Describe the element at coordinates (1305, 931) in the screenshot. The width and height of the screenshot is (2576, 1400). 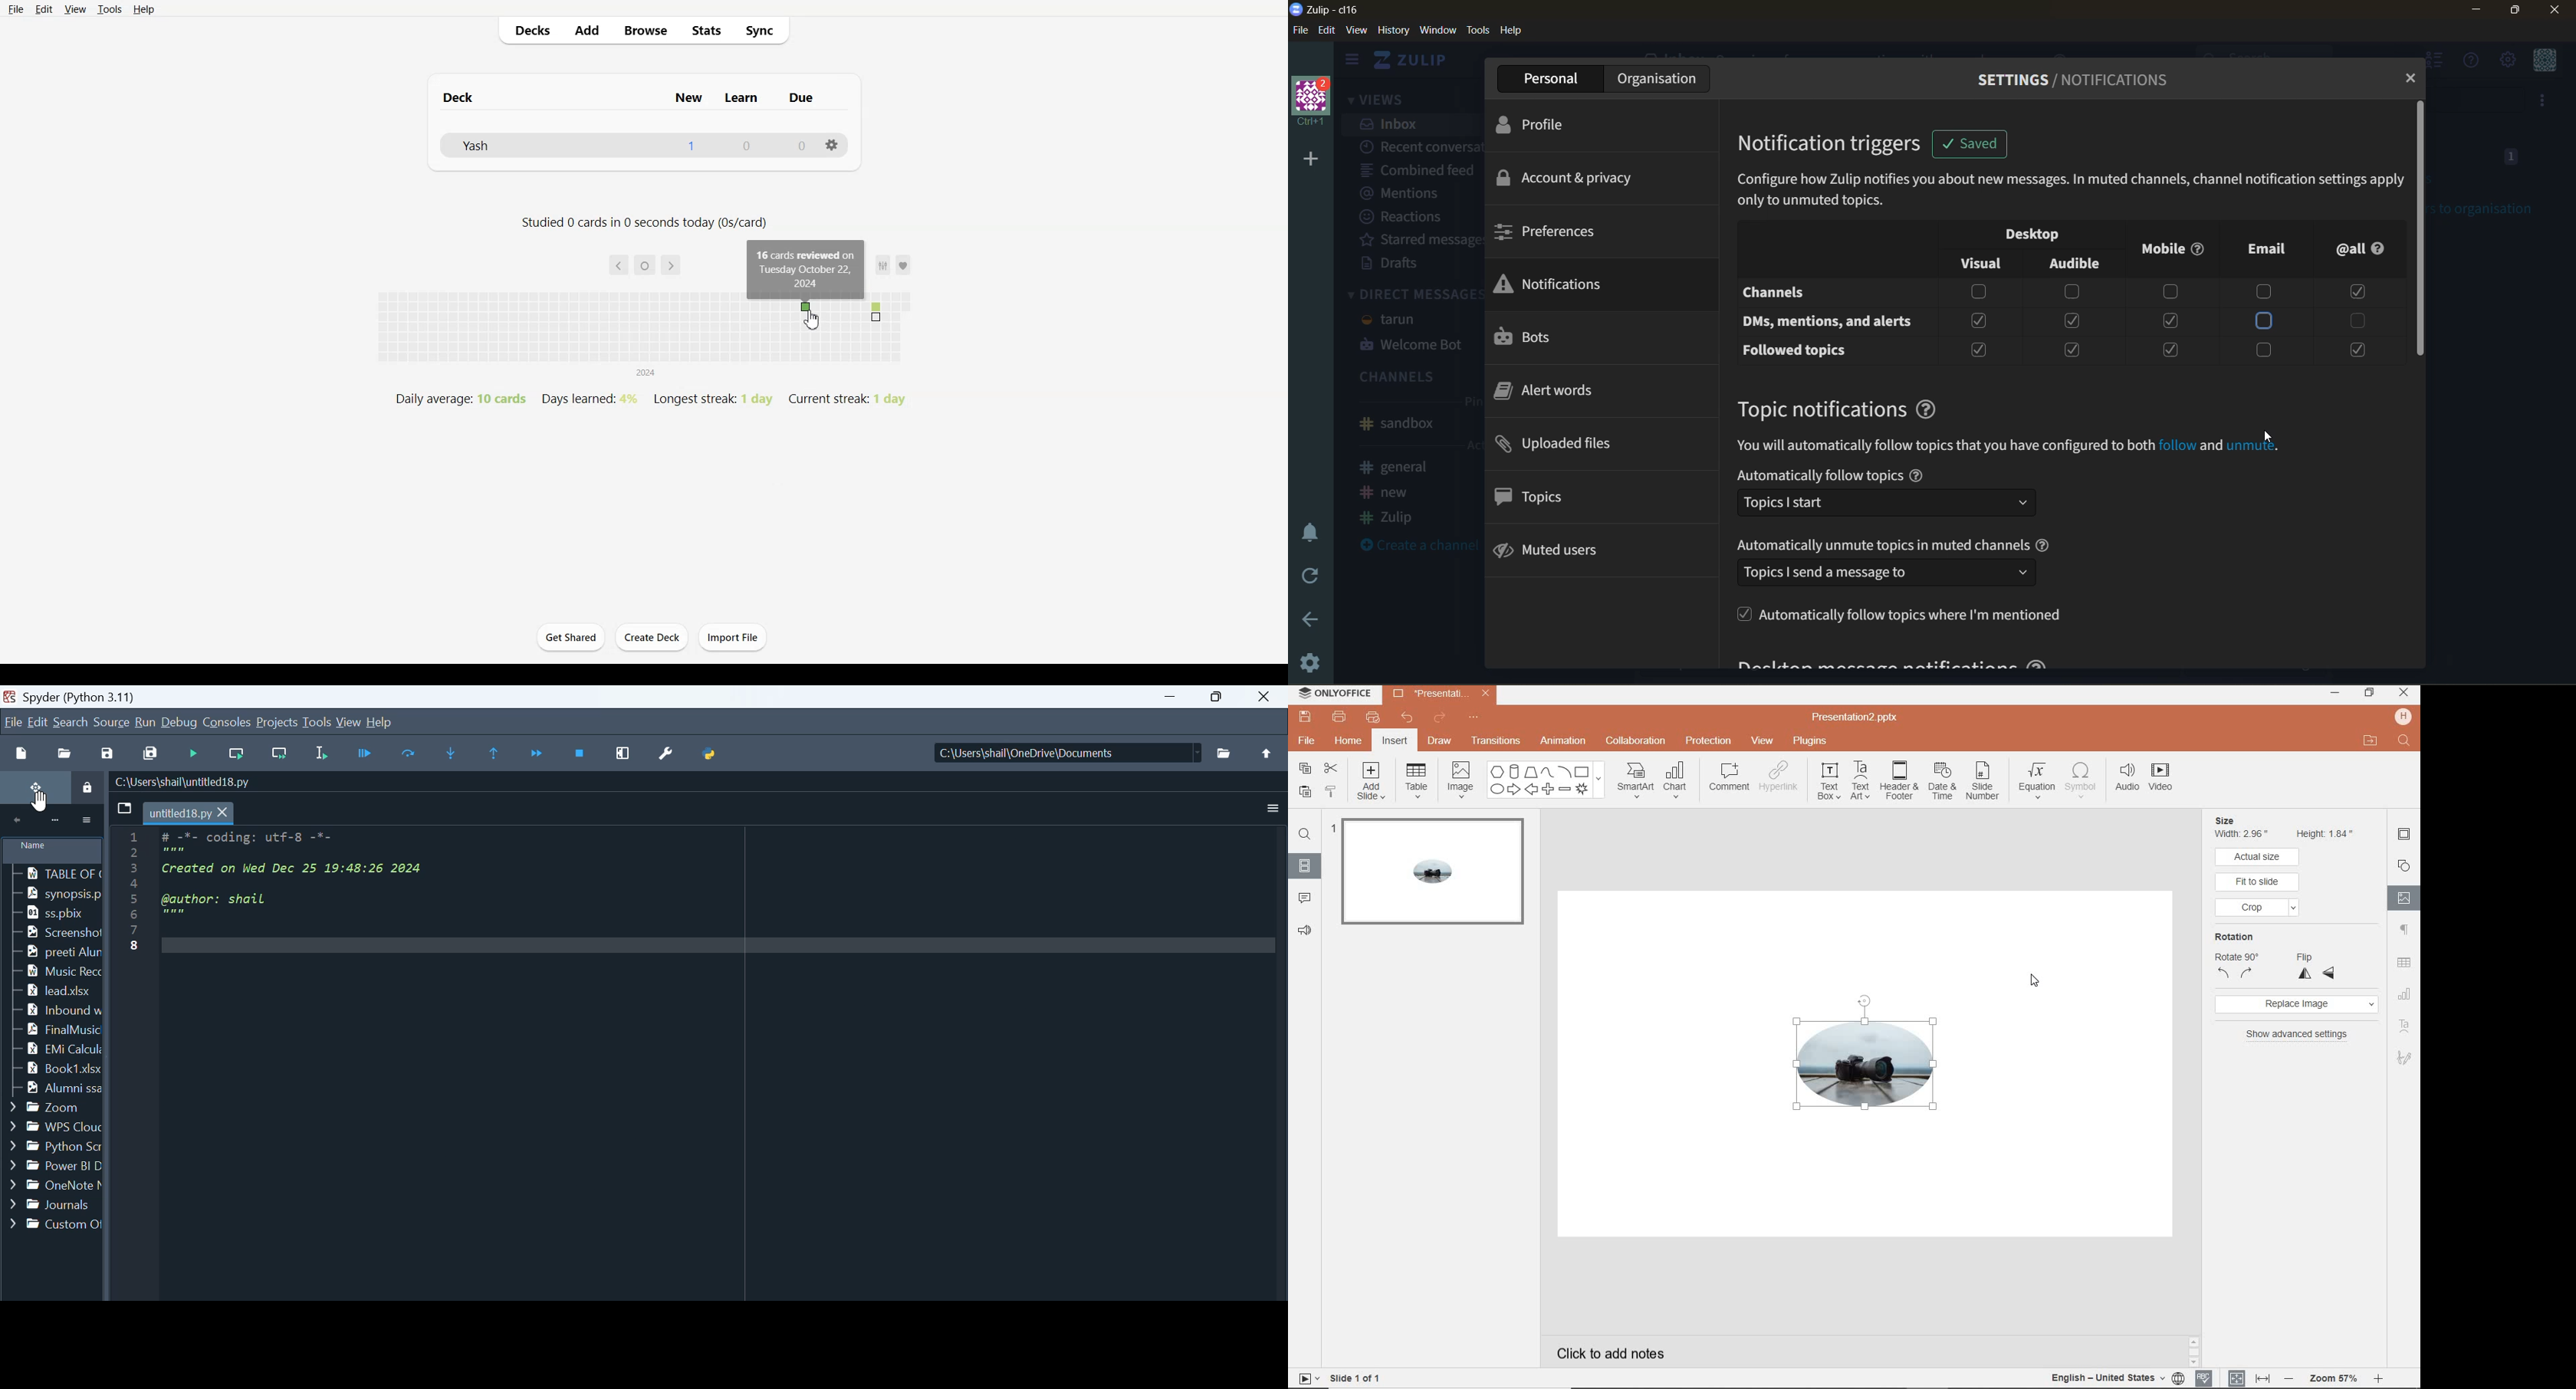
I see `feedback & support` at that location.